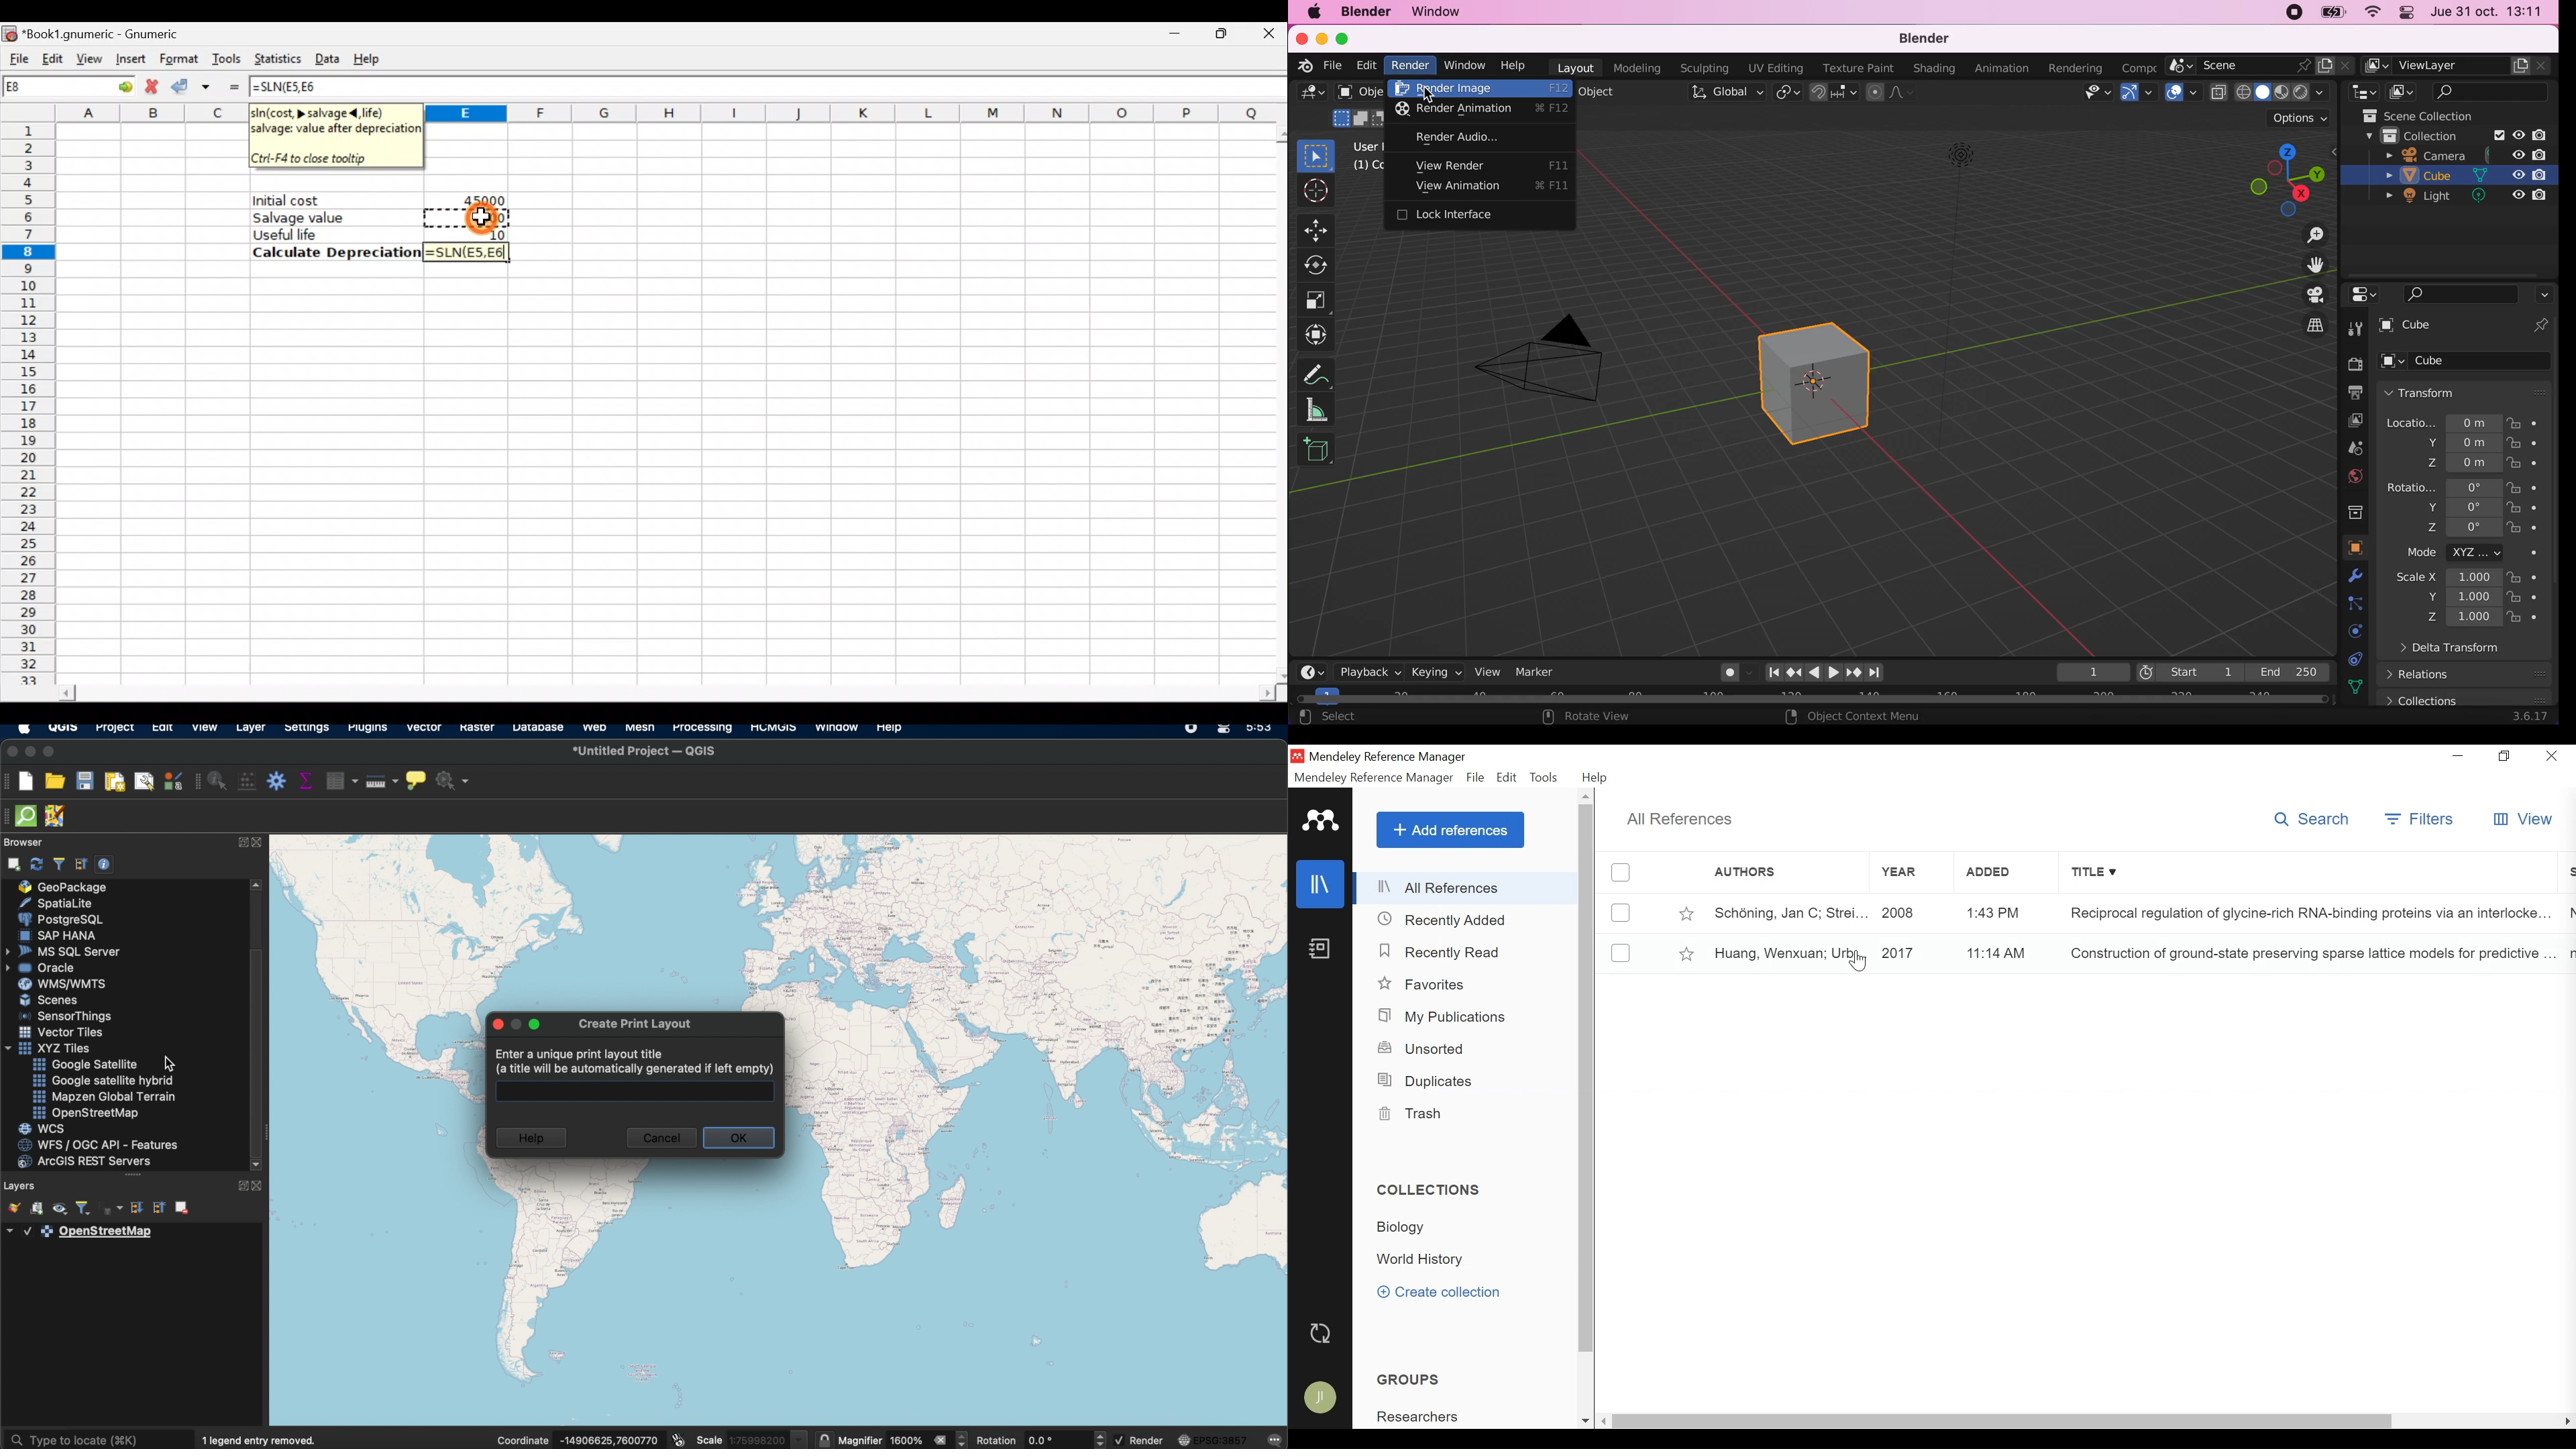 This screenshot has height=1456, width=2576. What do you see at coordinates (2313, 818) in the screenshot?
I see `Search` at bounding box center [2313, 818].